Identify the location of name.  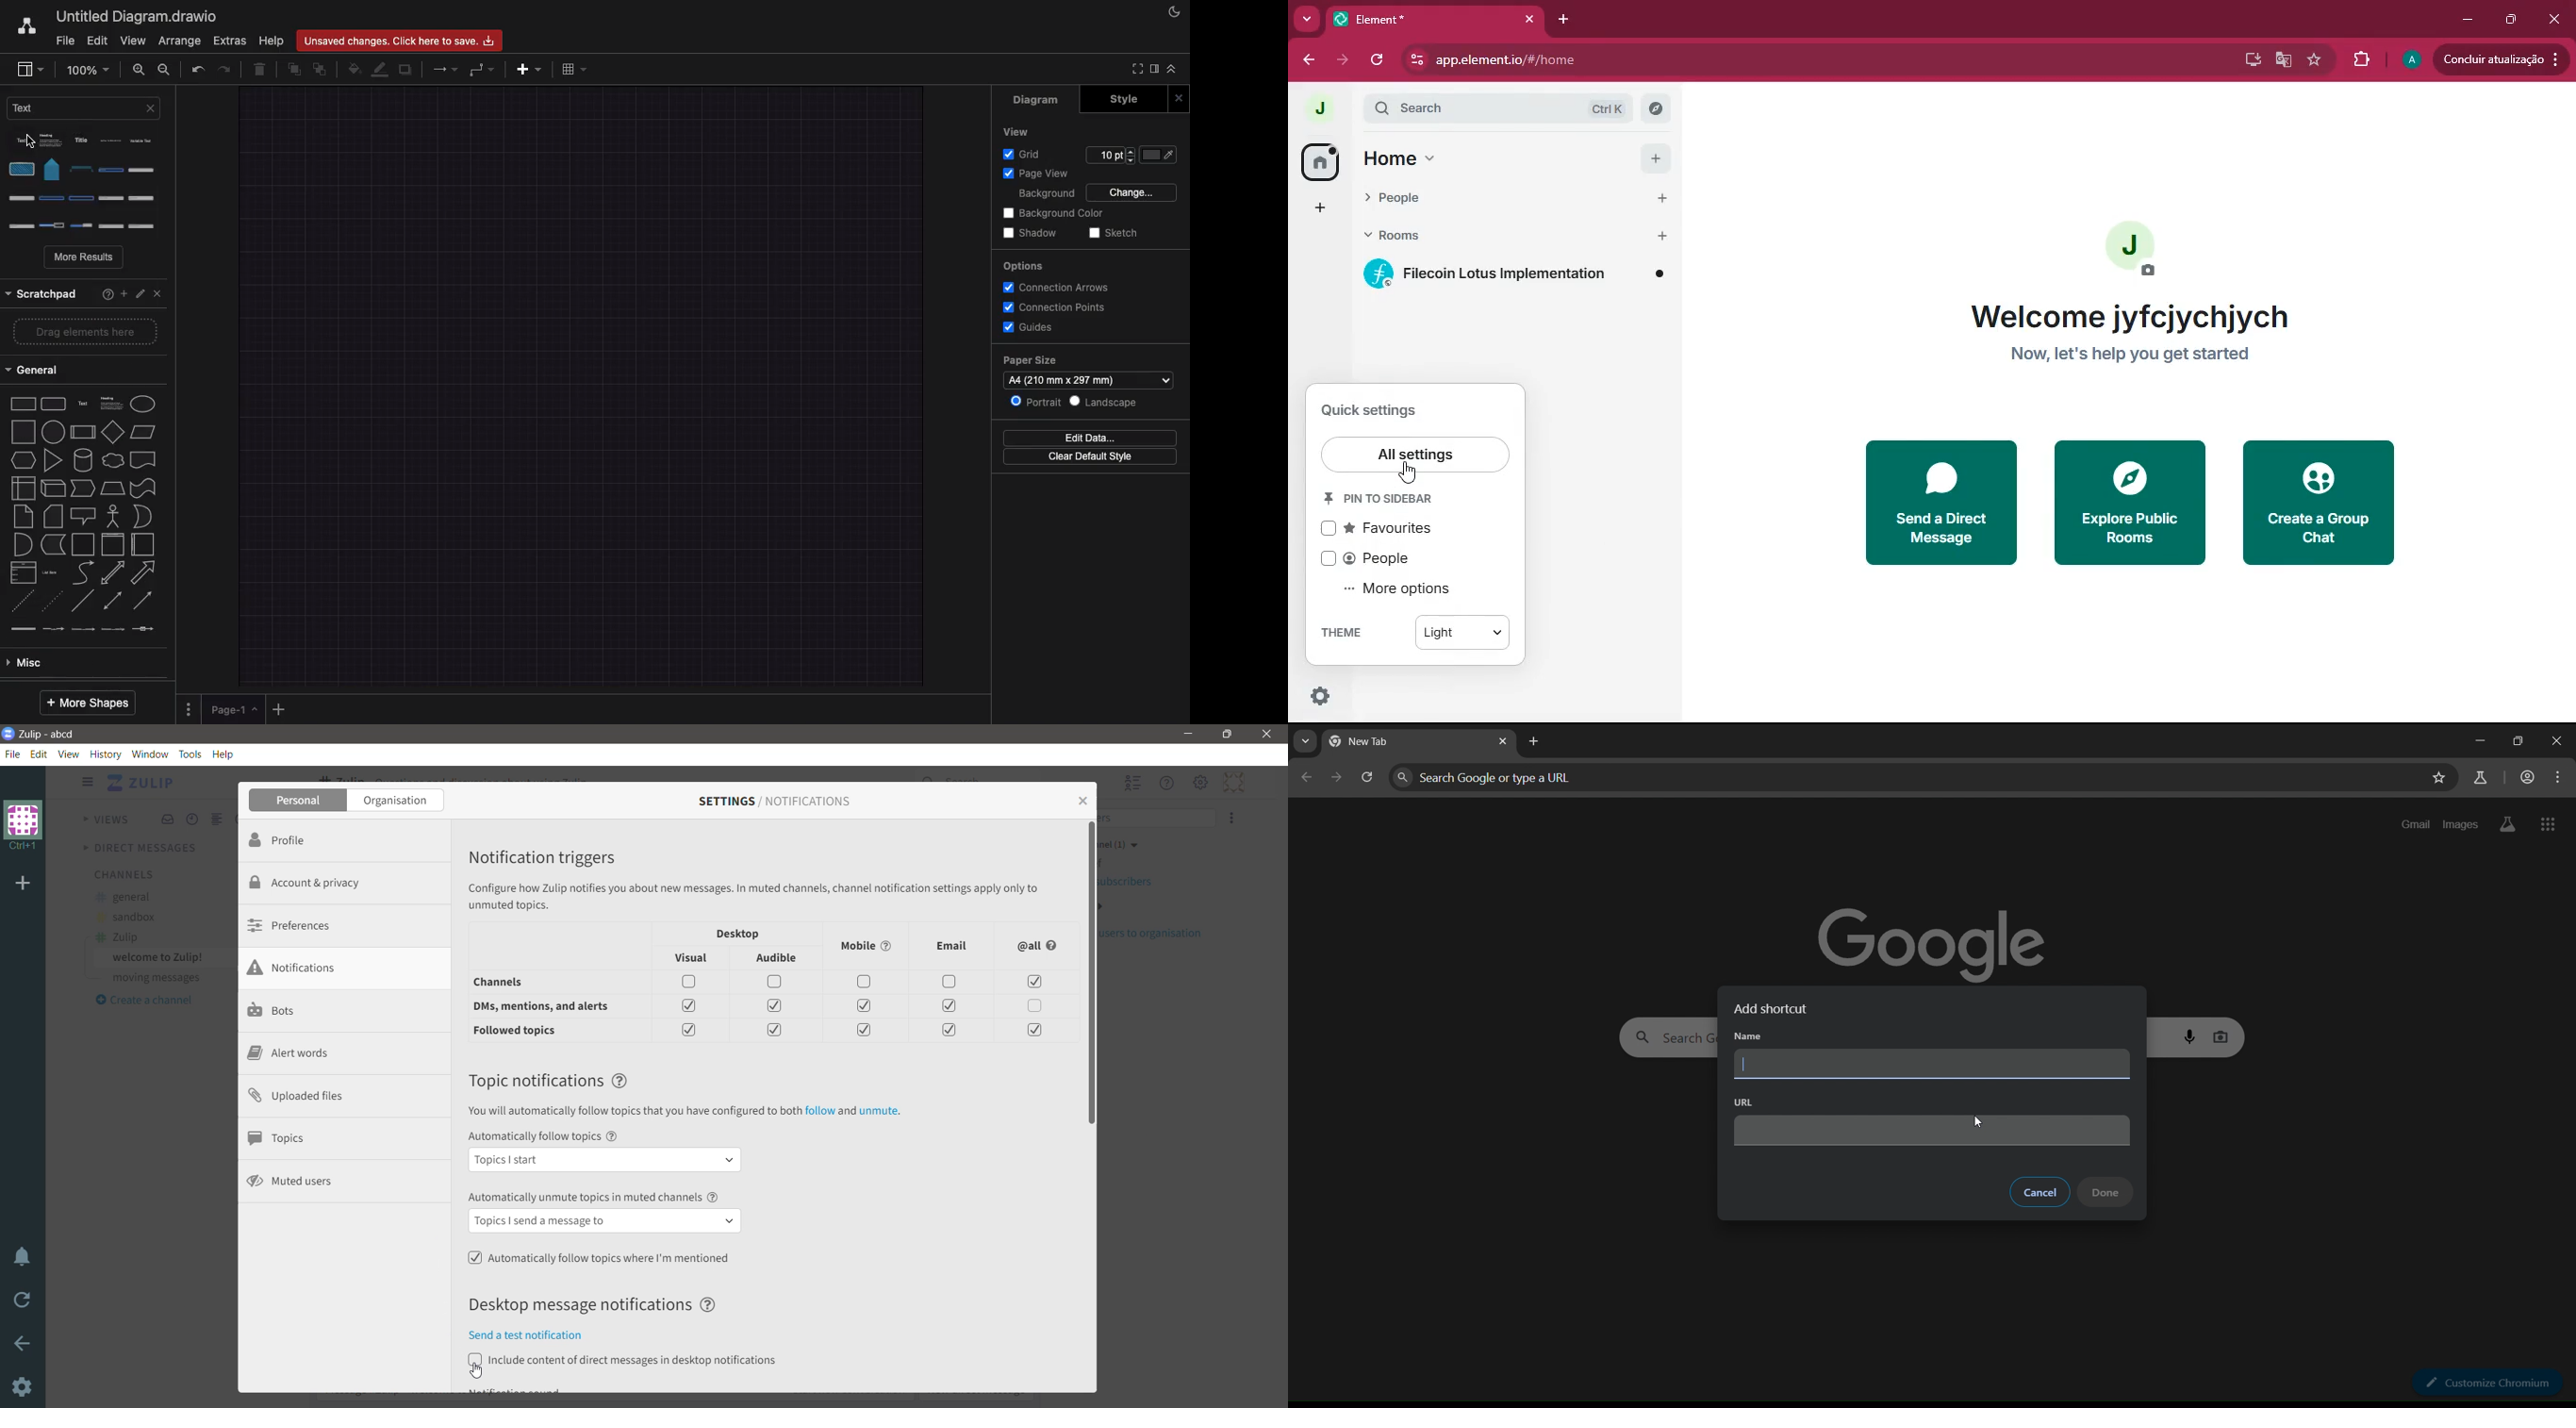
(1748, 1038).